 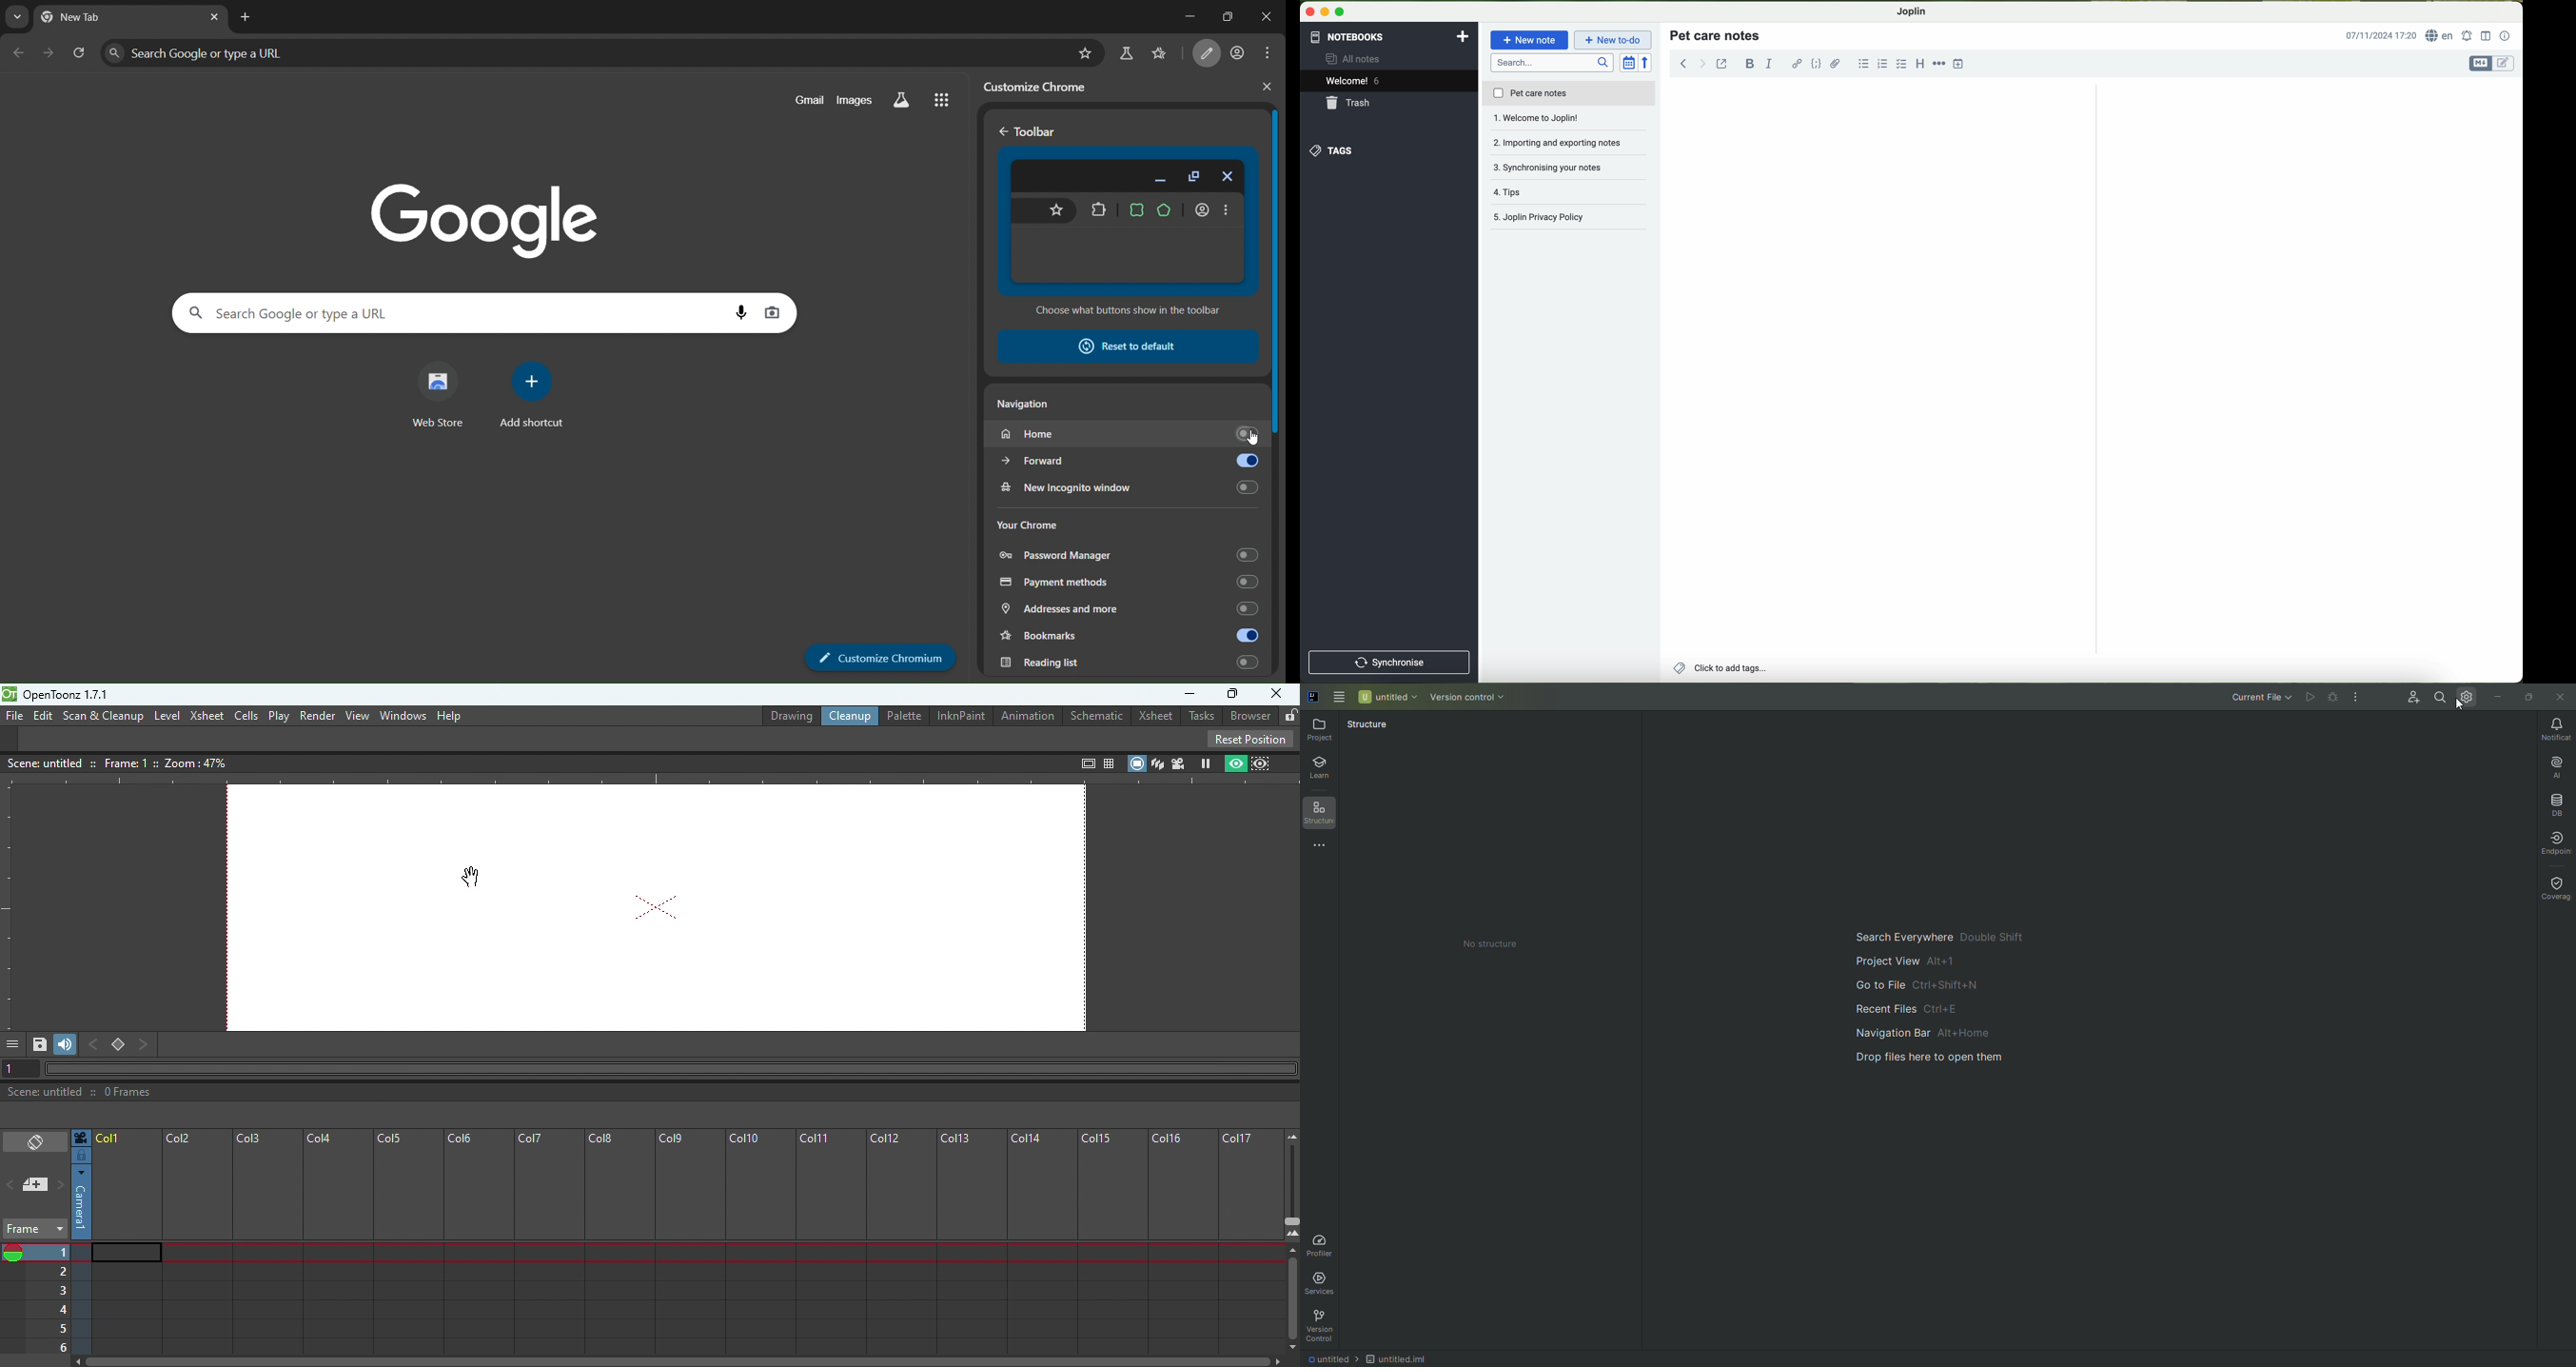 What do you see at coordinates (1210, 54) in the screenshot?
I see `customize chrome` at bounding box center [1210, 54].